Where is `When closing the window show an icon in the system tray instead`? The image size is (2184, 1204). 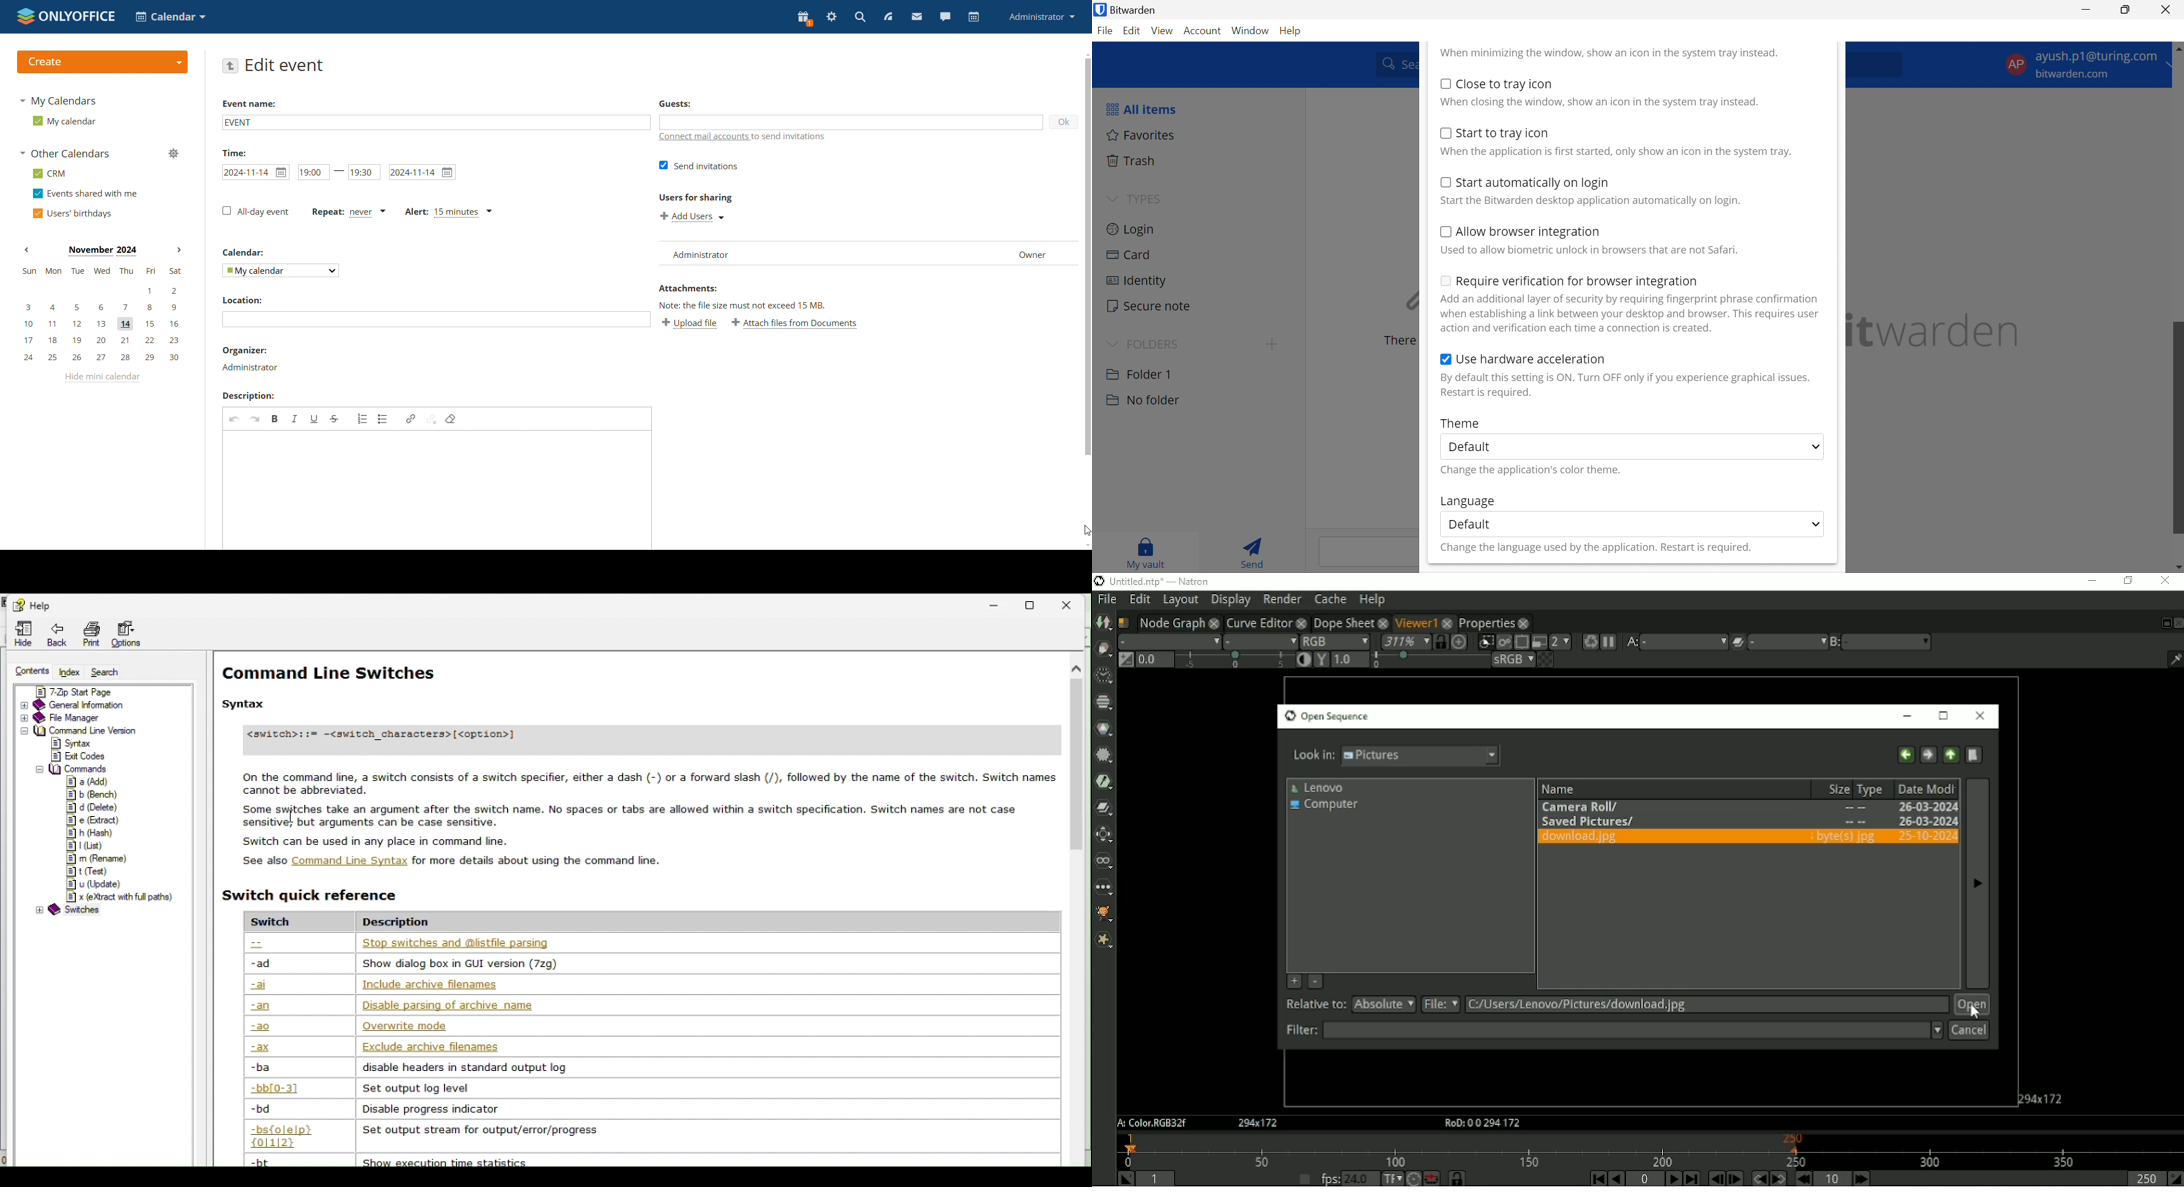
When closing the window show an icon in the system tray instead is located at coordinates (1599, 101).